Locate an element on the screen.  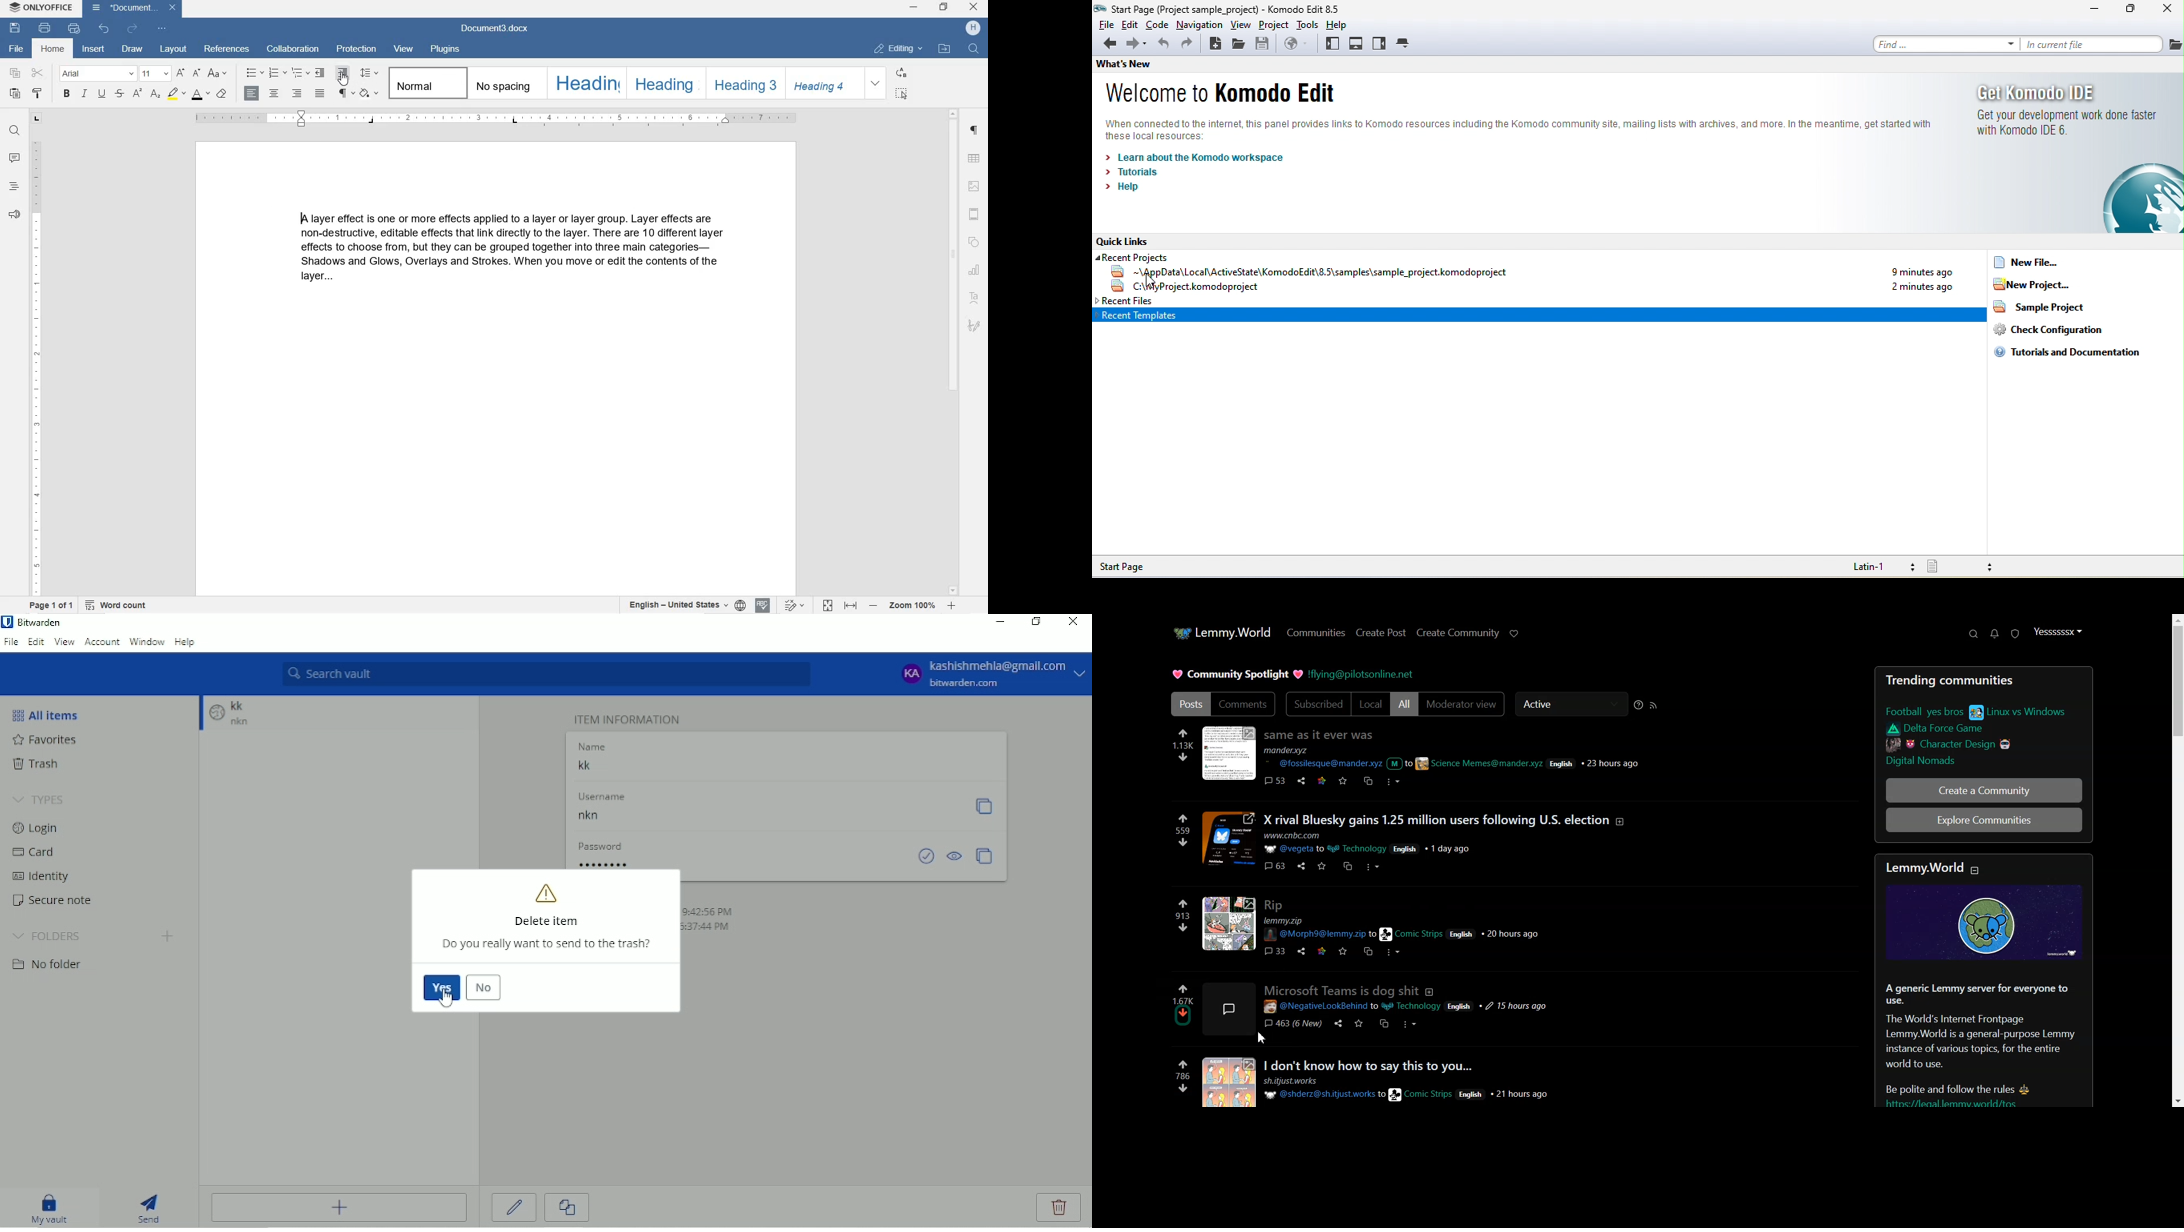
PARAGRAPH LINE SPACING is located at coordinates (370, 74).